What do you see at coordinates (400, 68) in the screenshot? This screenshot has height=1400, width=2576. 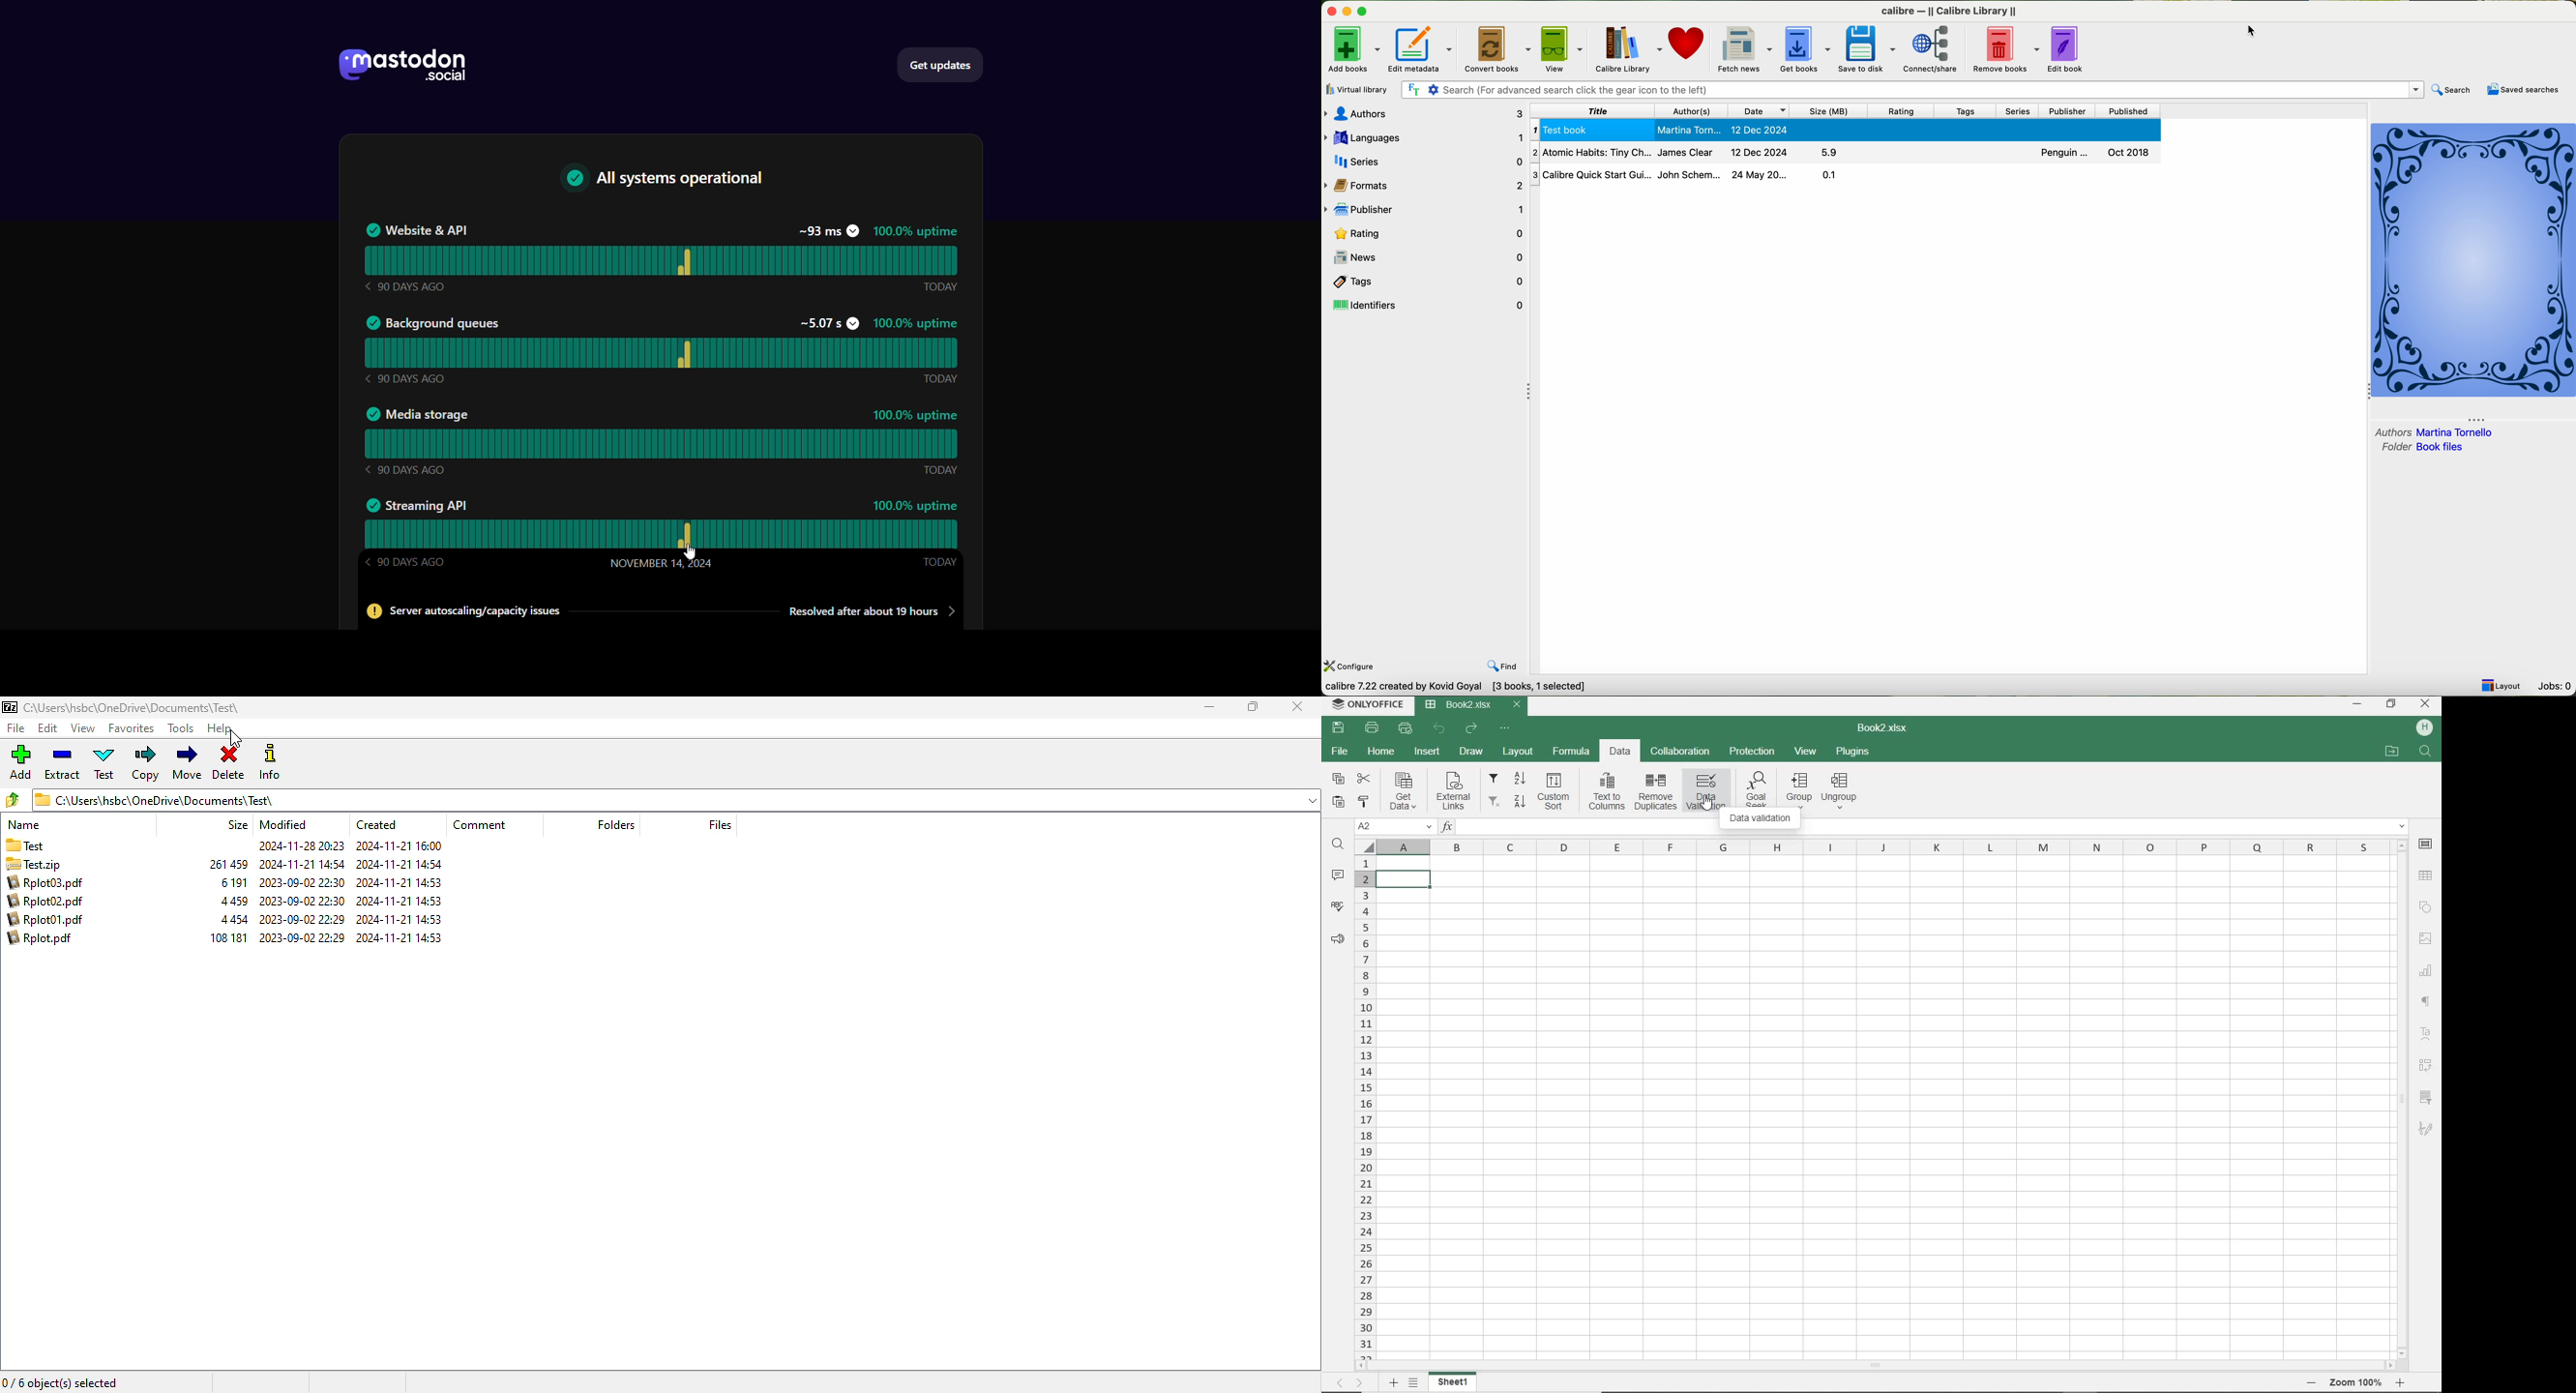 I see `logo` at bounding box center [400, 68].